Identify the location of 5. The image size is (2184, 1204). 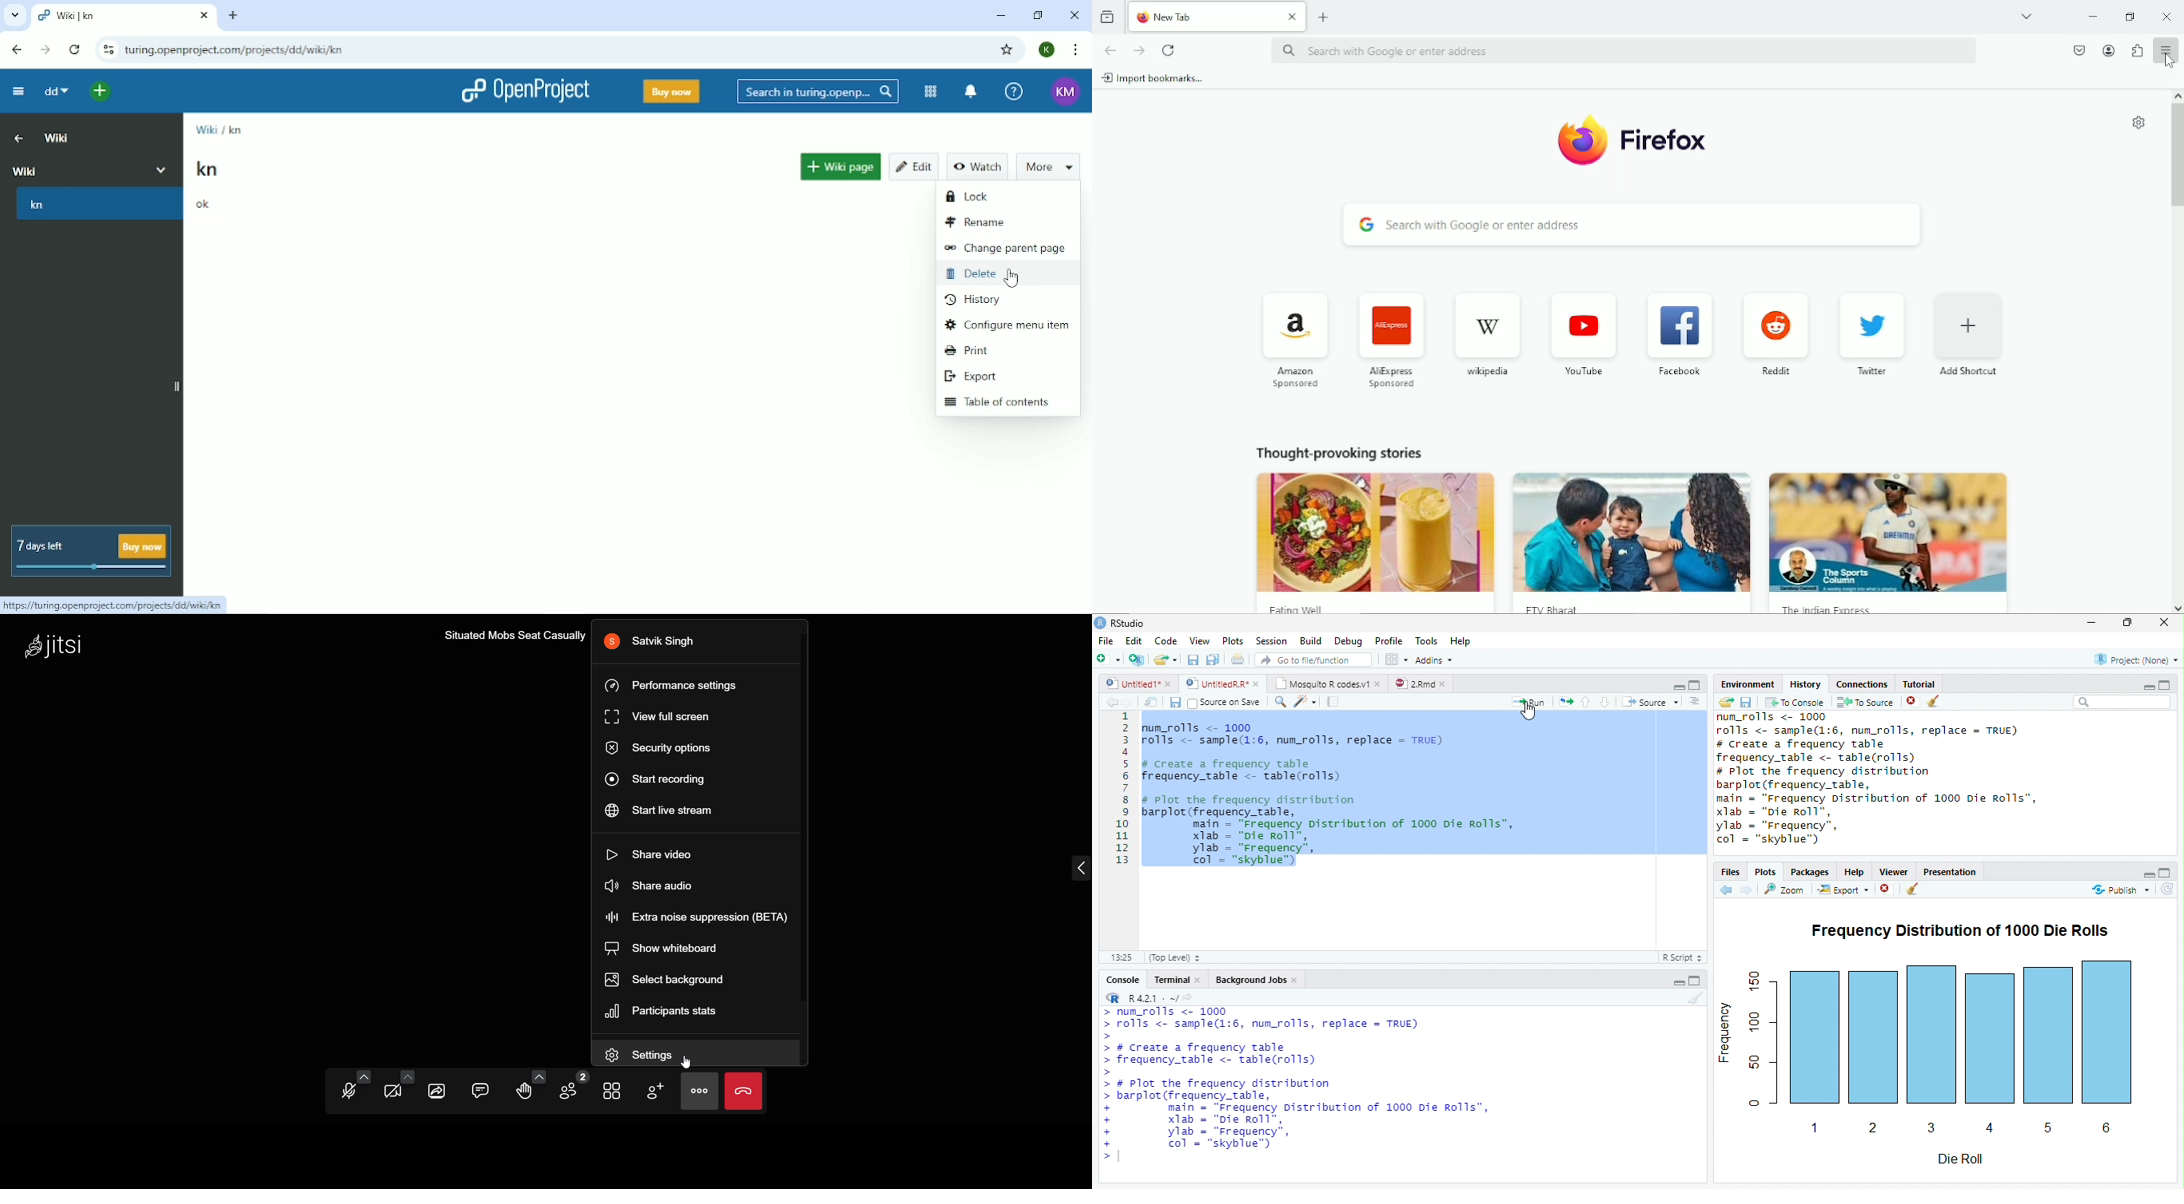
(2049, 1128).